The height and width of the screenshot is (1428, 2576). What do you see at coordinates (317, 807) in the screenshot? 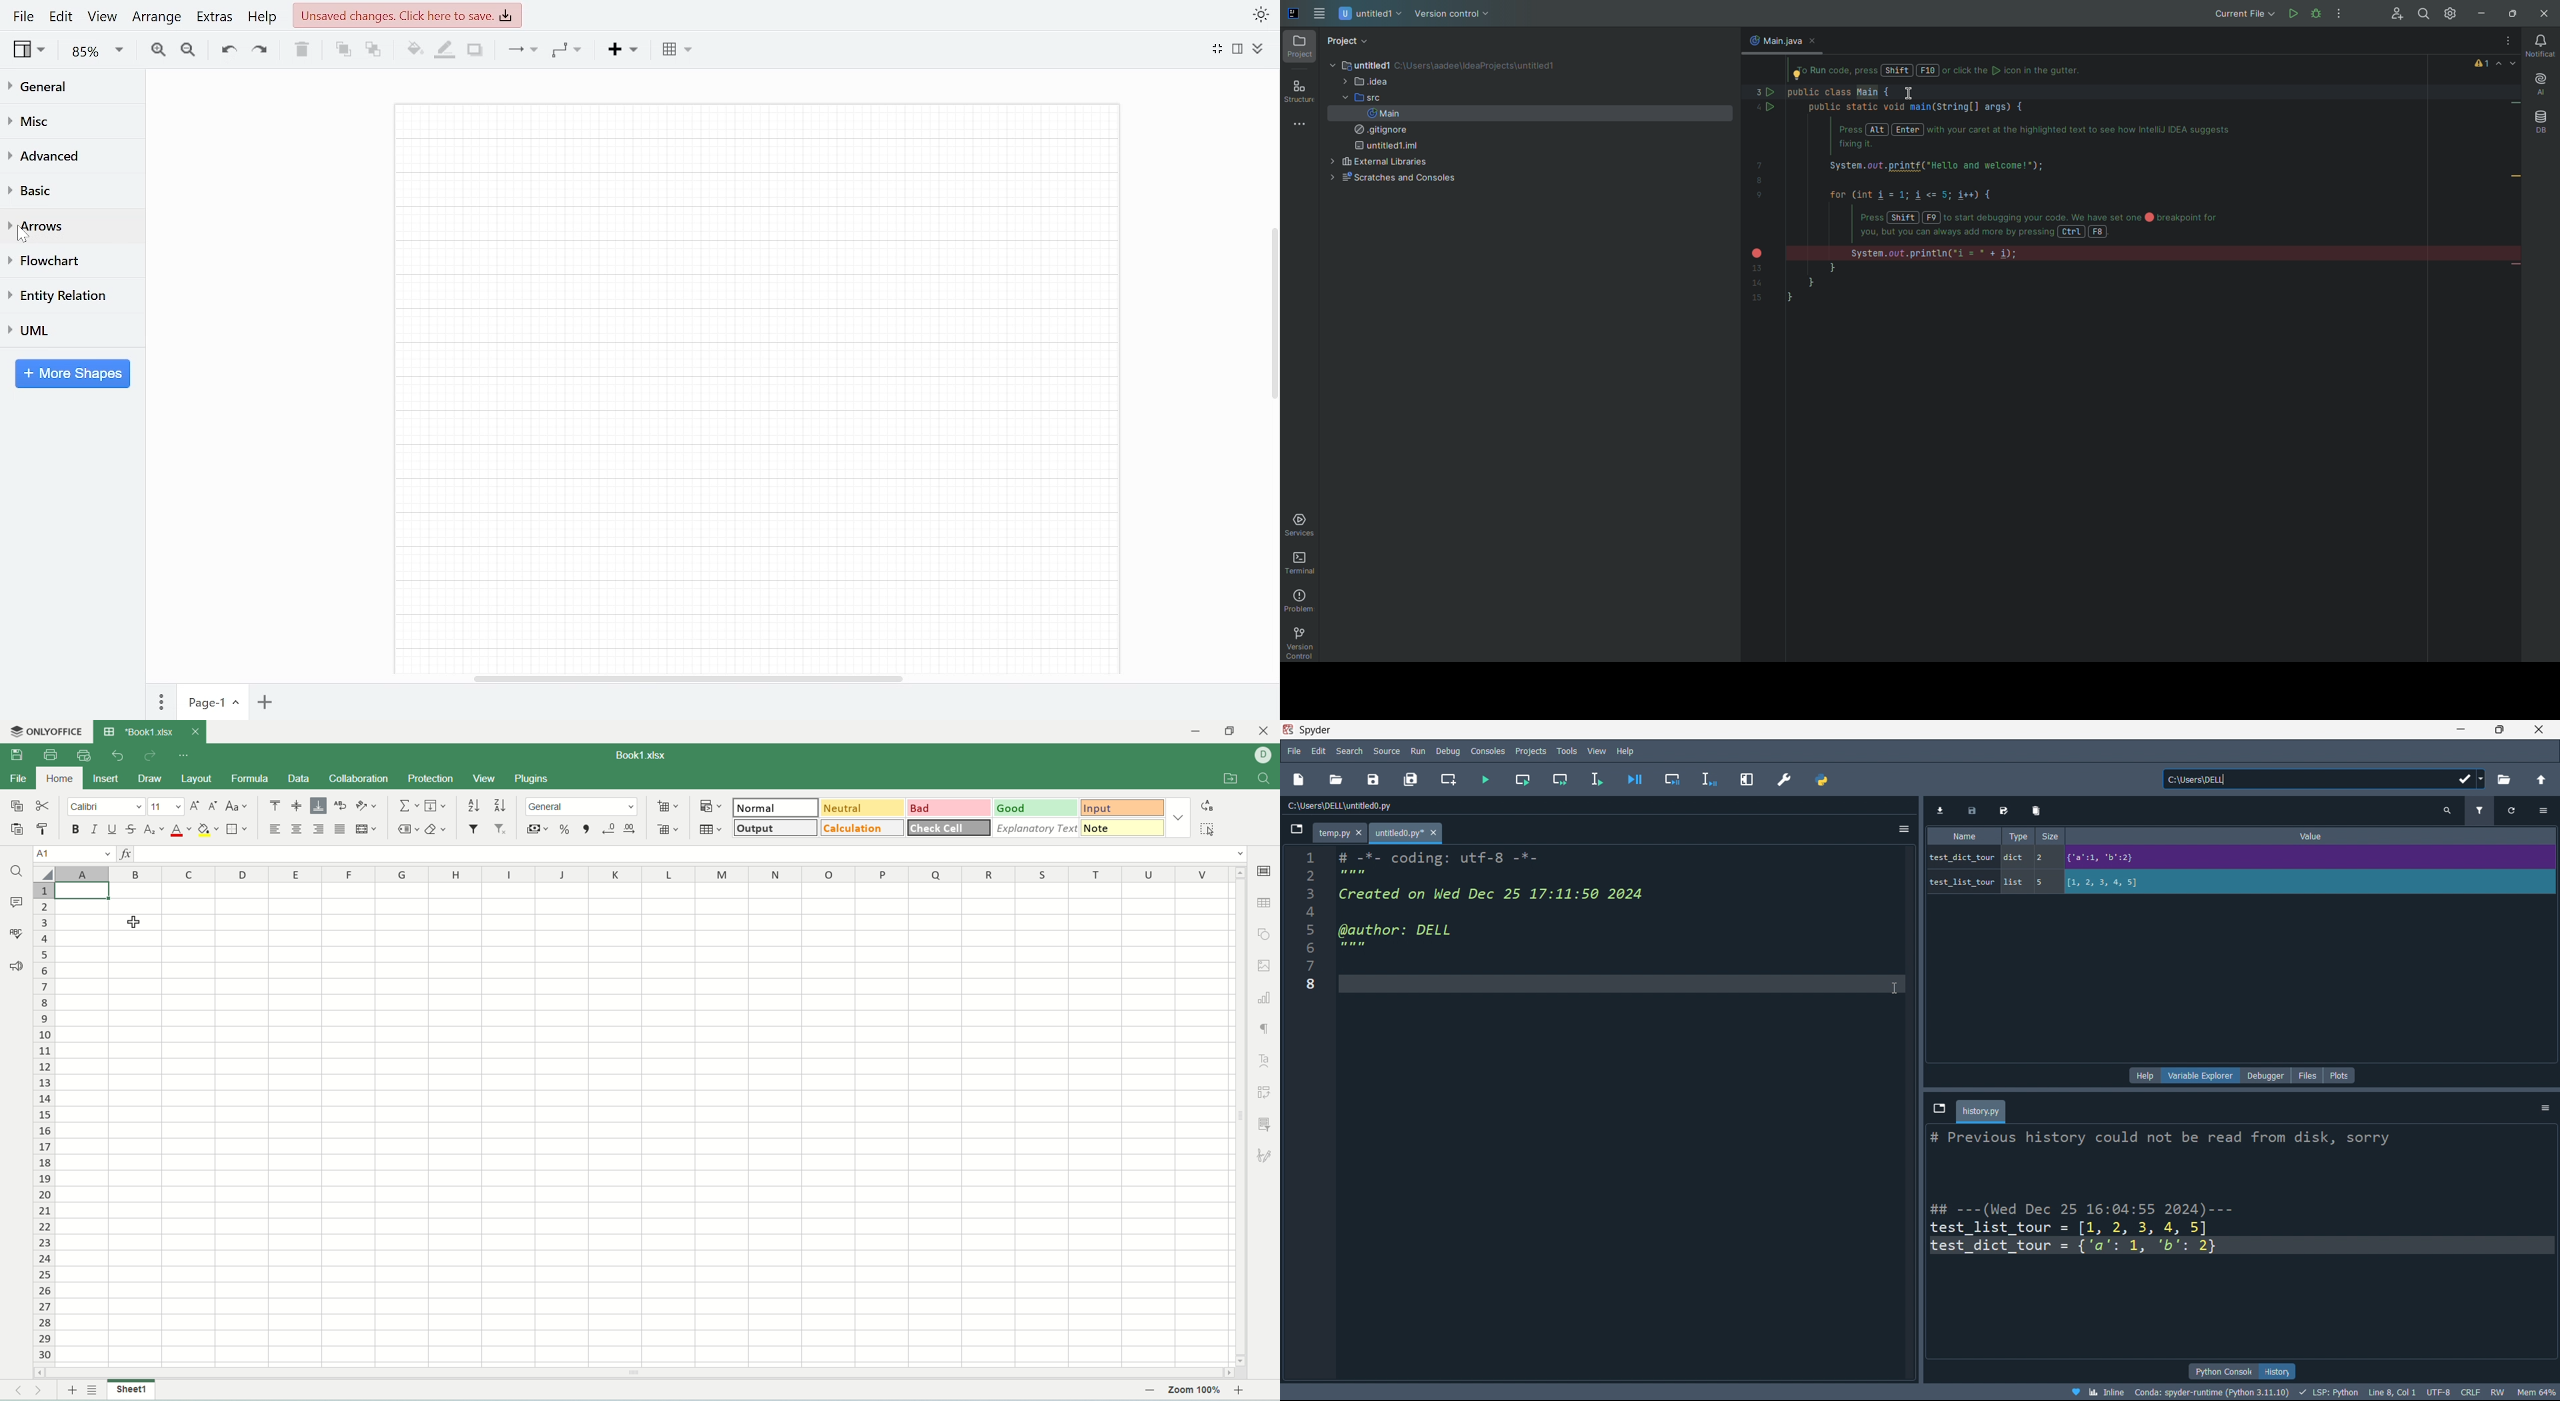
I see `align bottom` at bounding box center [317, 807].